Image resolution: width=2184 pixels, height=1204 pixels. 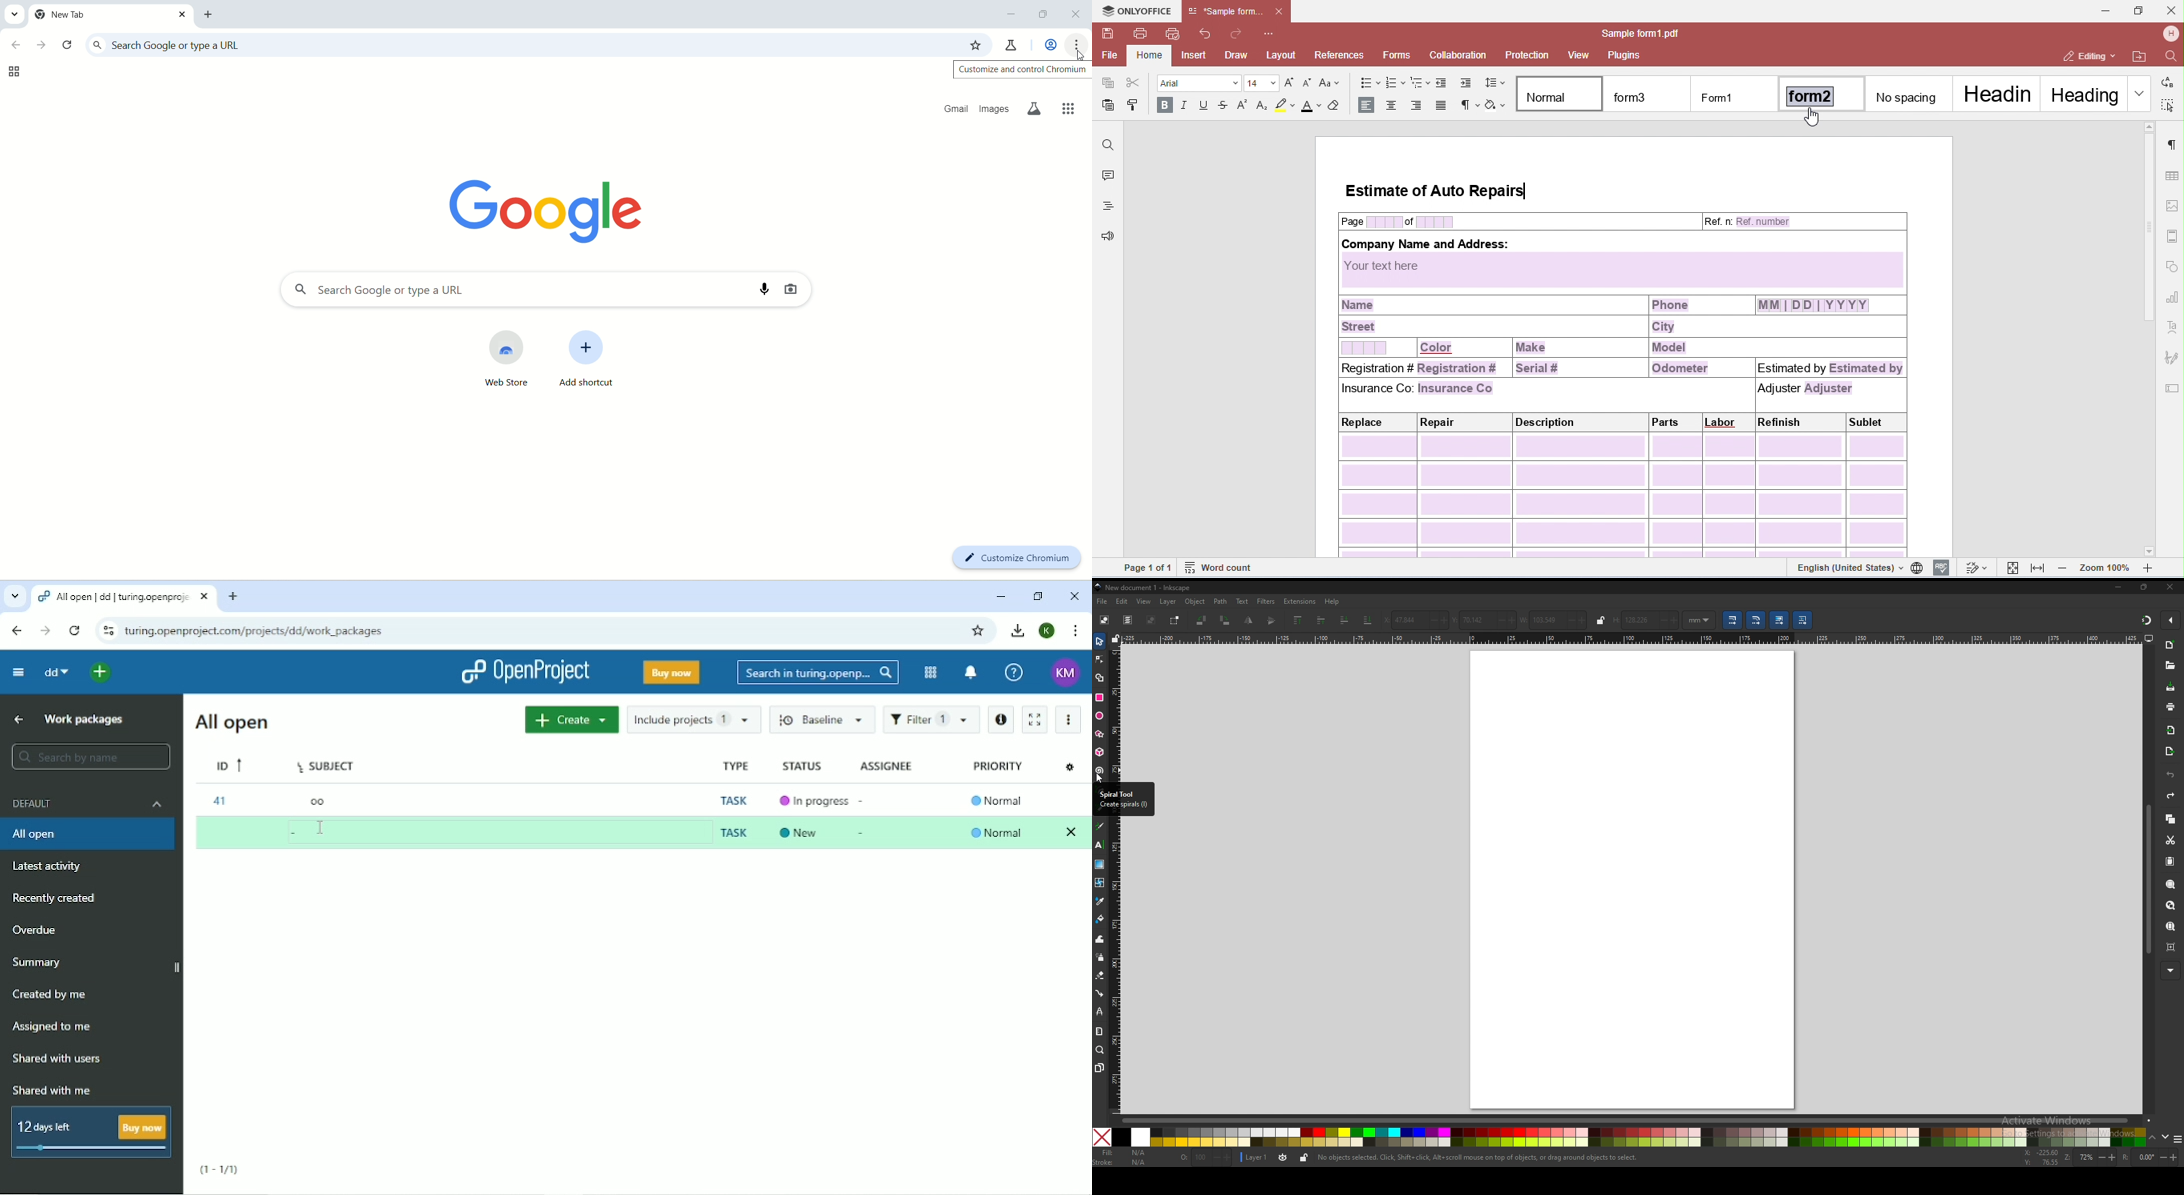 What do you see at coordinates (1122, 601) in the screenshot?
I see `edit` at bounding box center [1122, 601].